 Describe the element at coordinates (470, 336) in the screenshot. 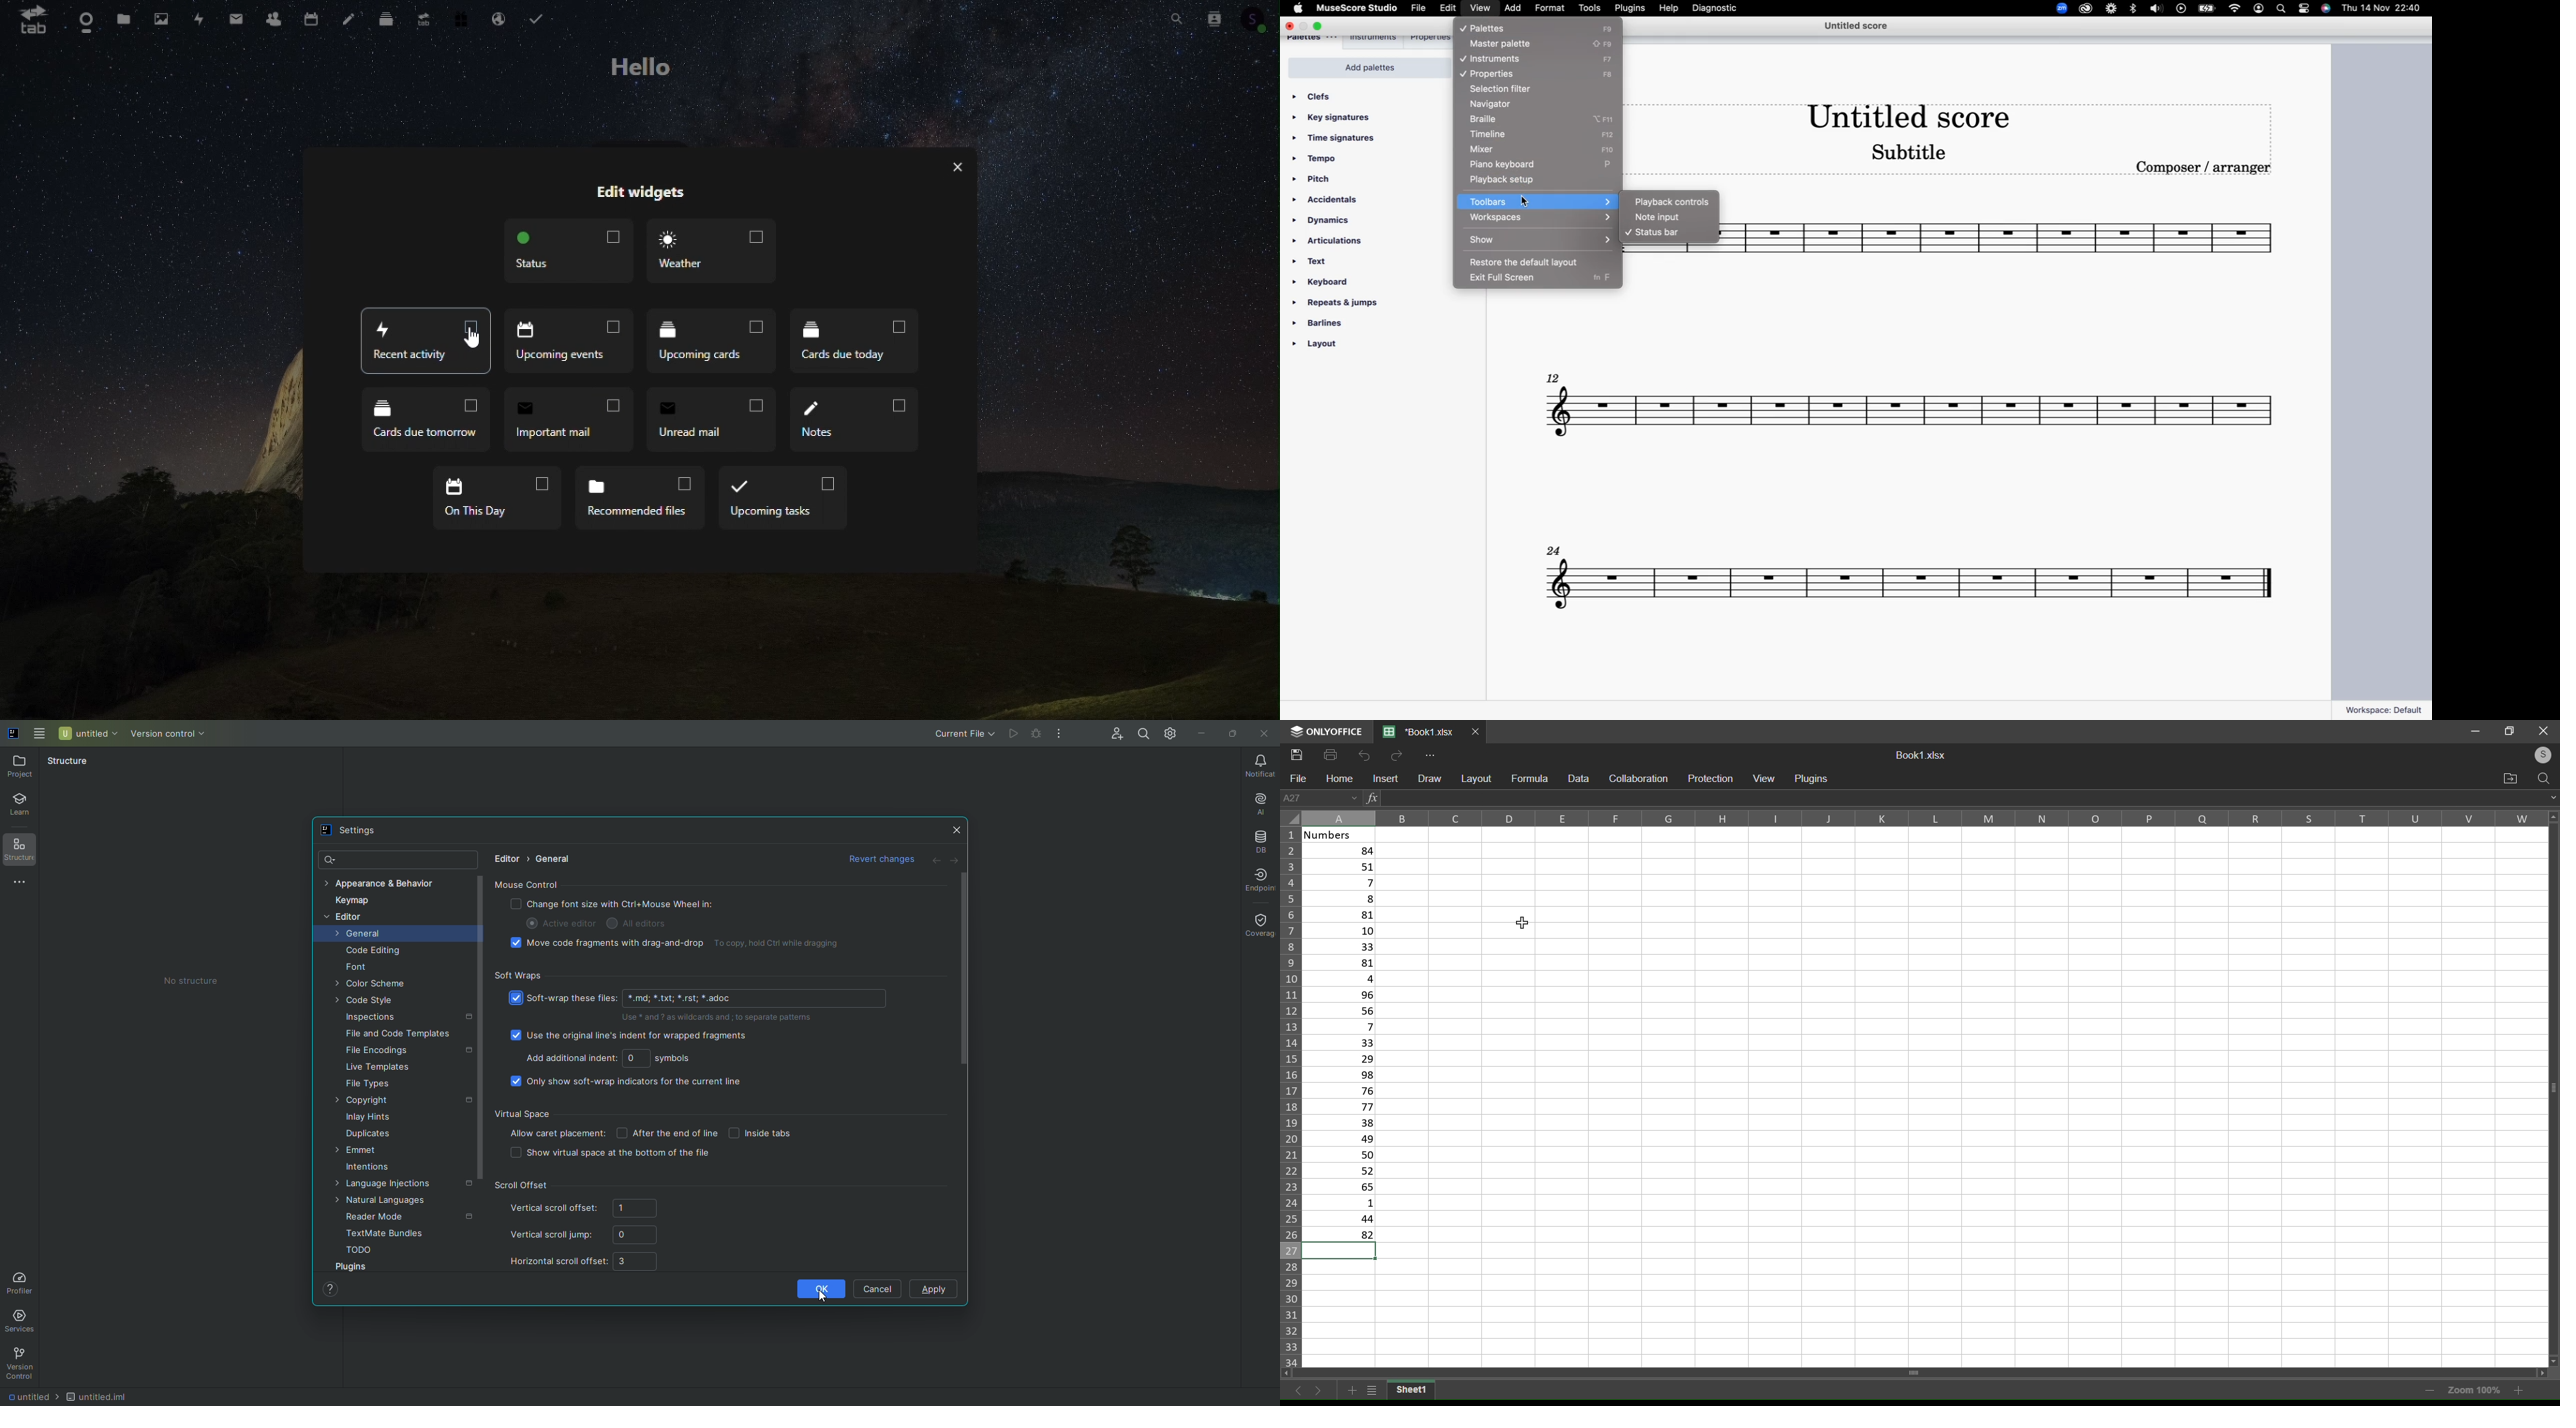

I see `cursor` at that location.